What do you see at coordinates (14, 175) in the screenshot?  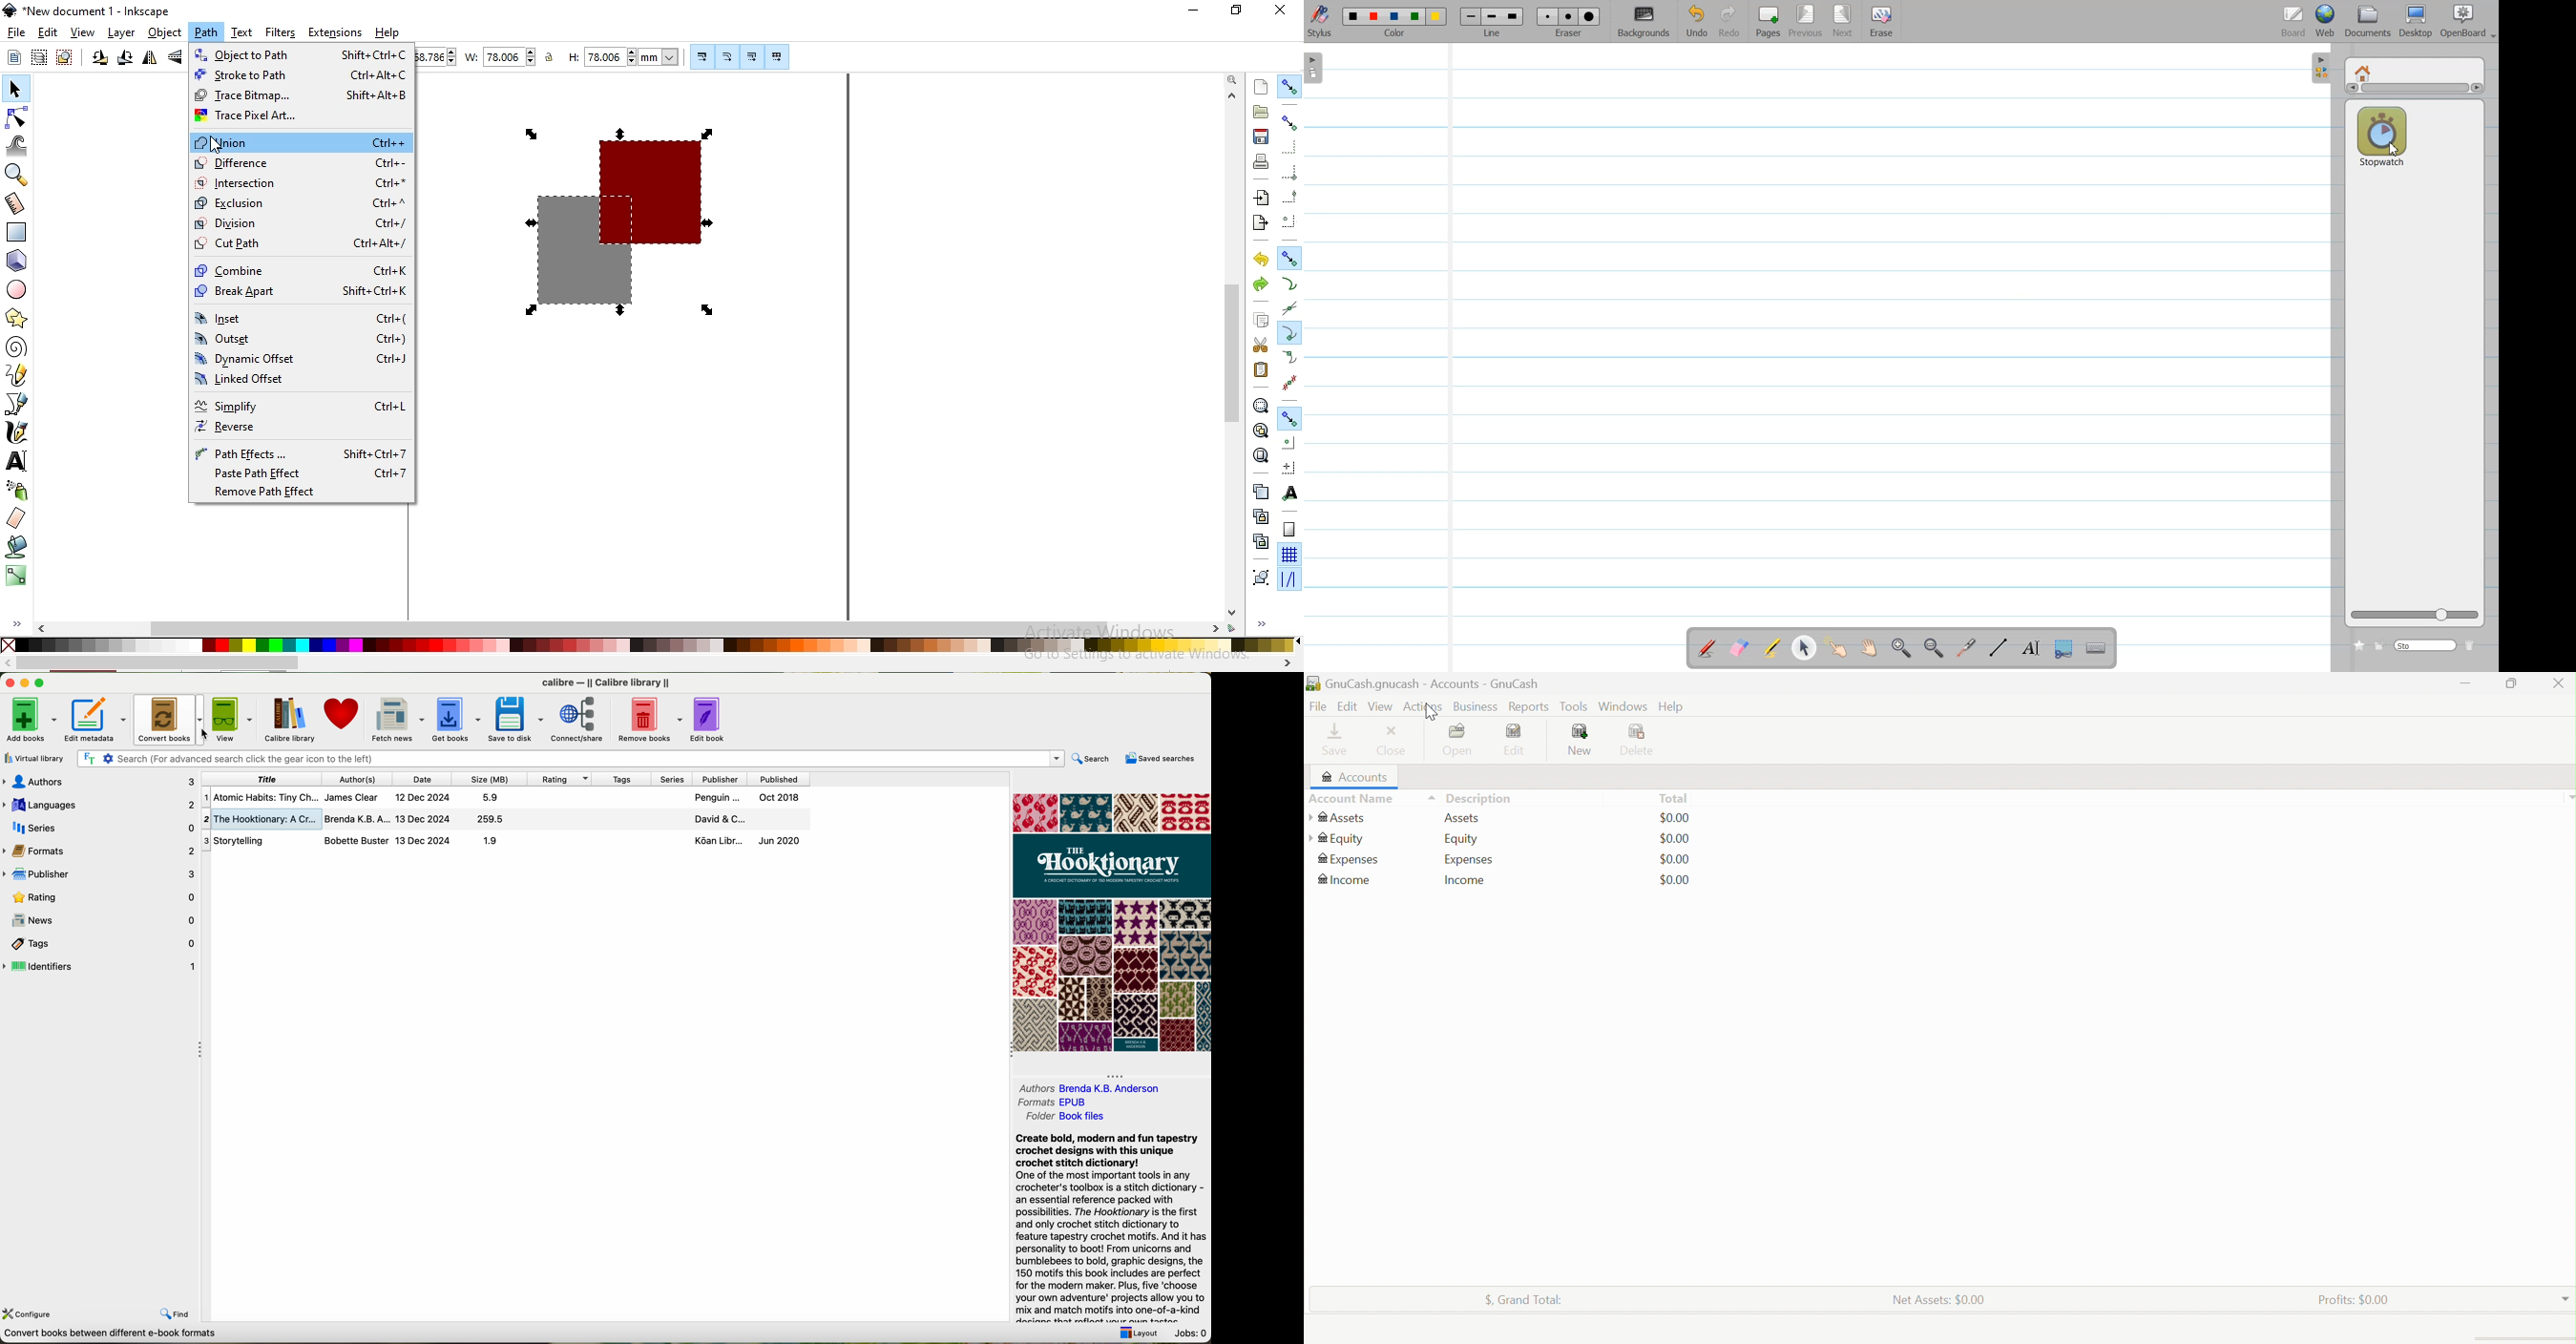 I see `zoom in or out` at bounding box center [14, 175].